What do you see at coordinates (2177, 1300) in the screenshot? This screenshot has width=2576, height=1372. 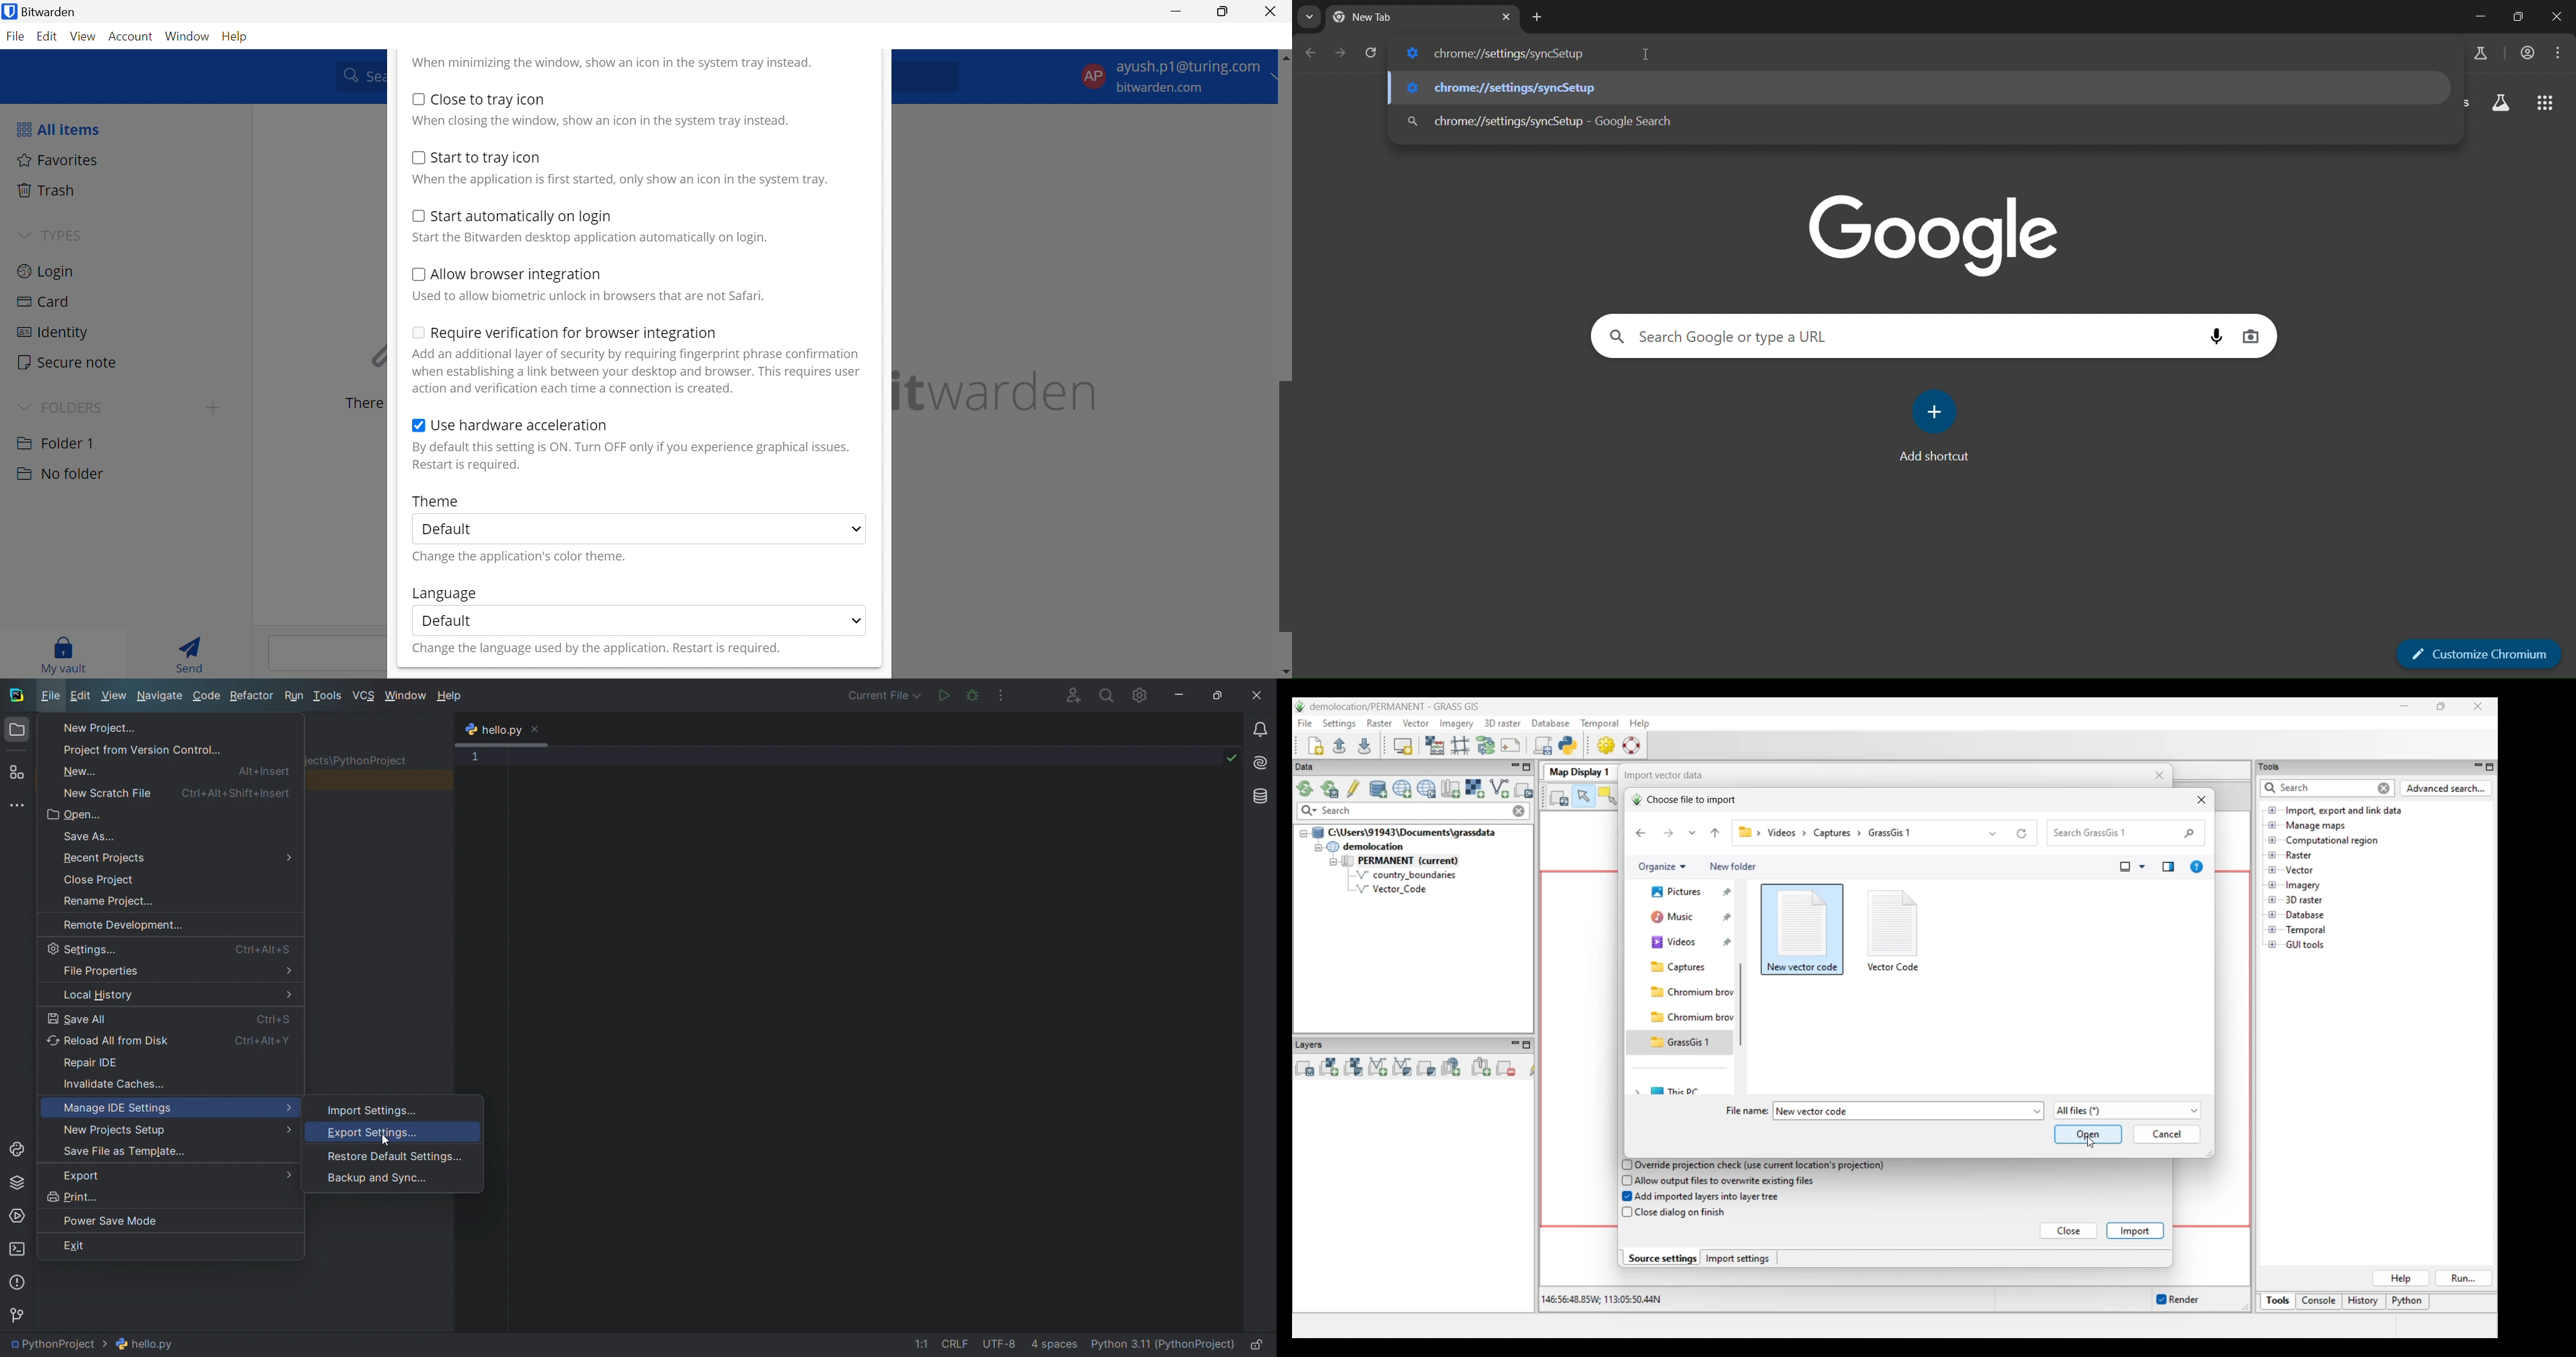 I see `Enable/Disable auto-rendering` at bounding box center [2177, 1300].